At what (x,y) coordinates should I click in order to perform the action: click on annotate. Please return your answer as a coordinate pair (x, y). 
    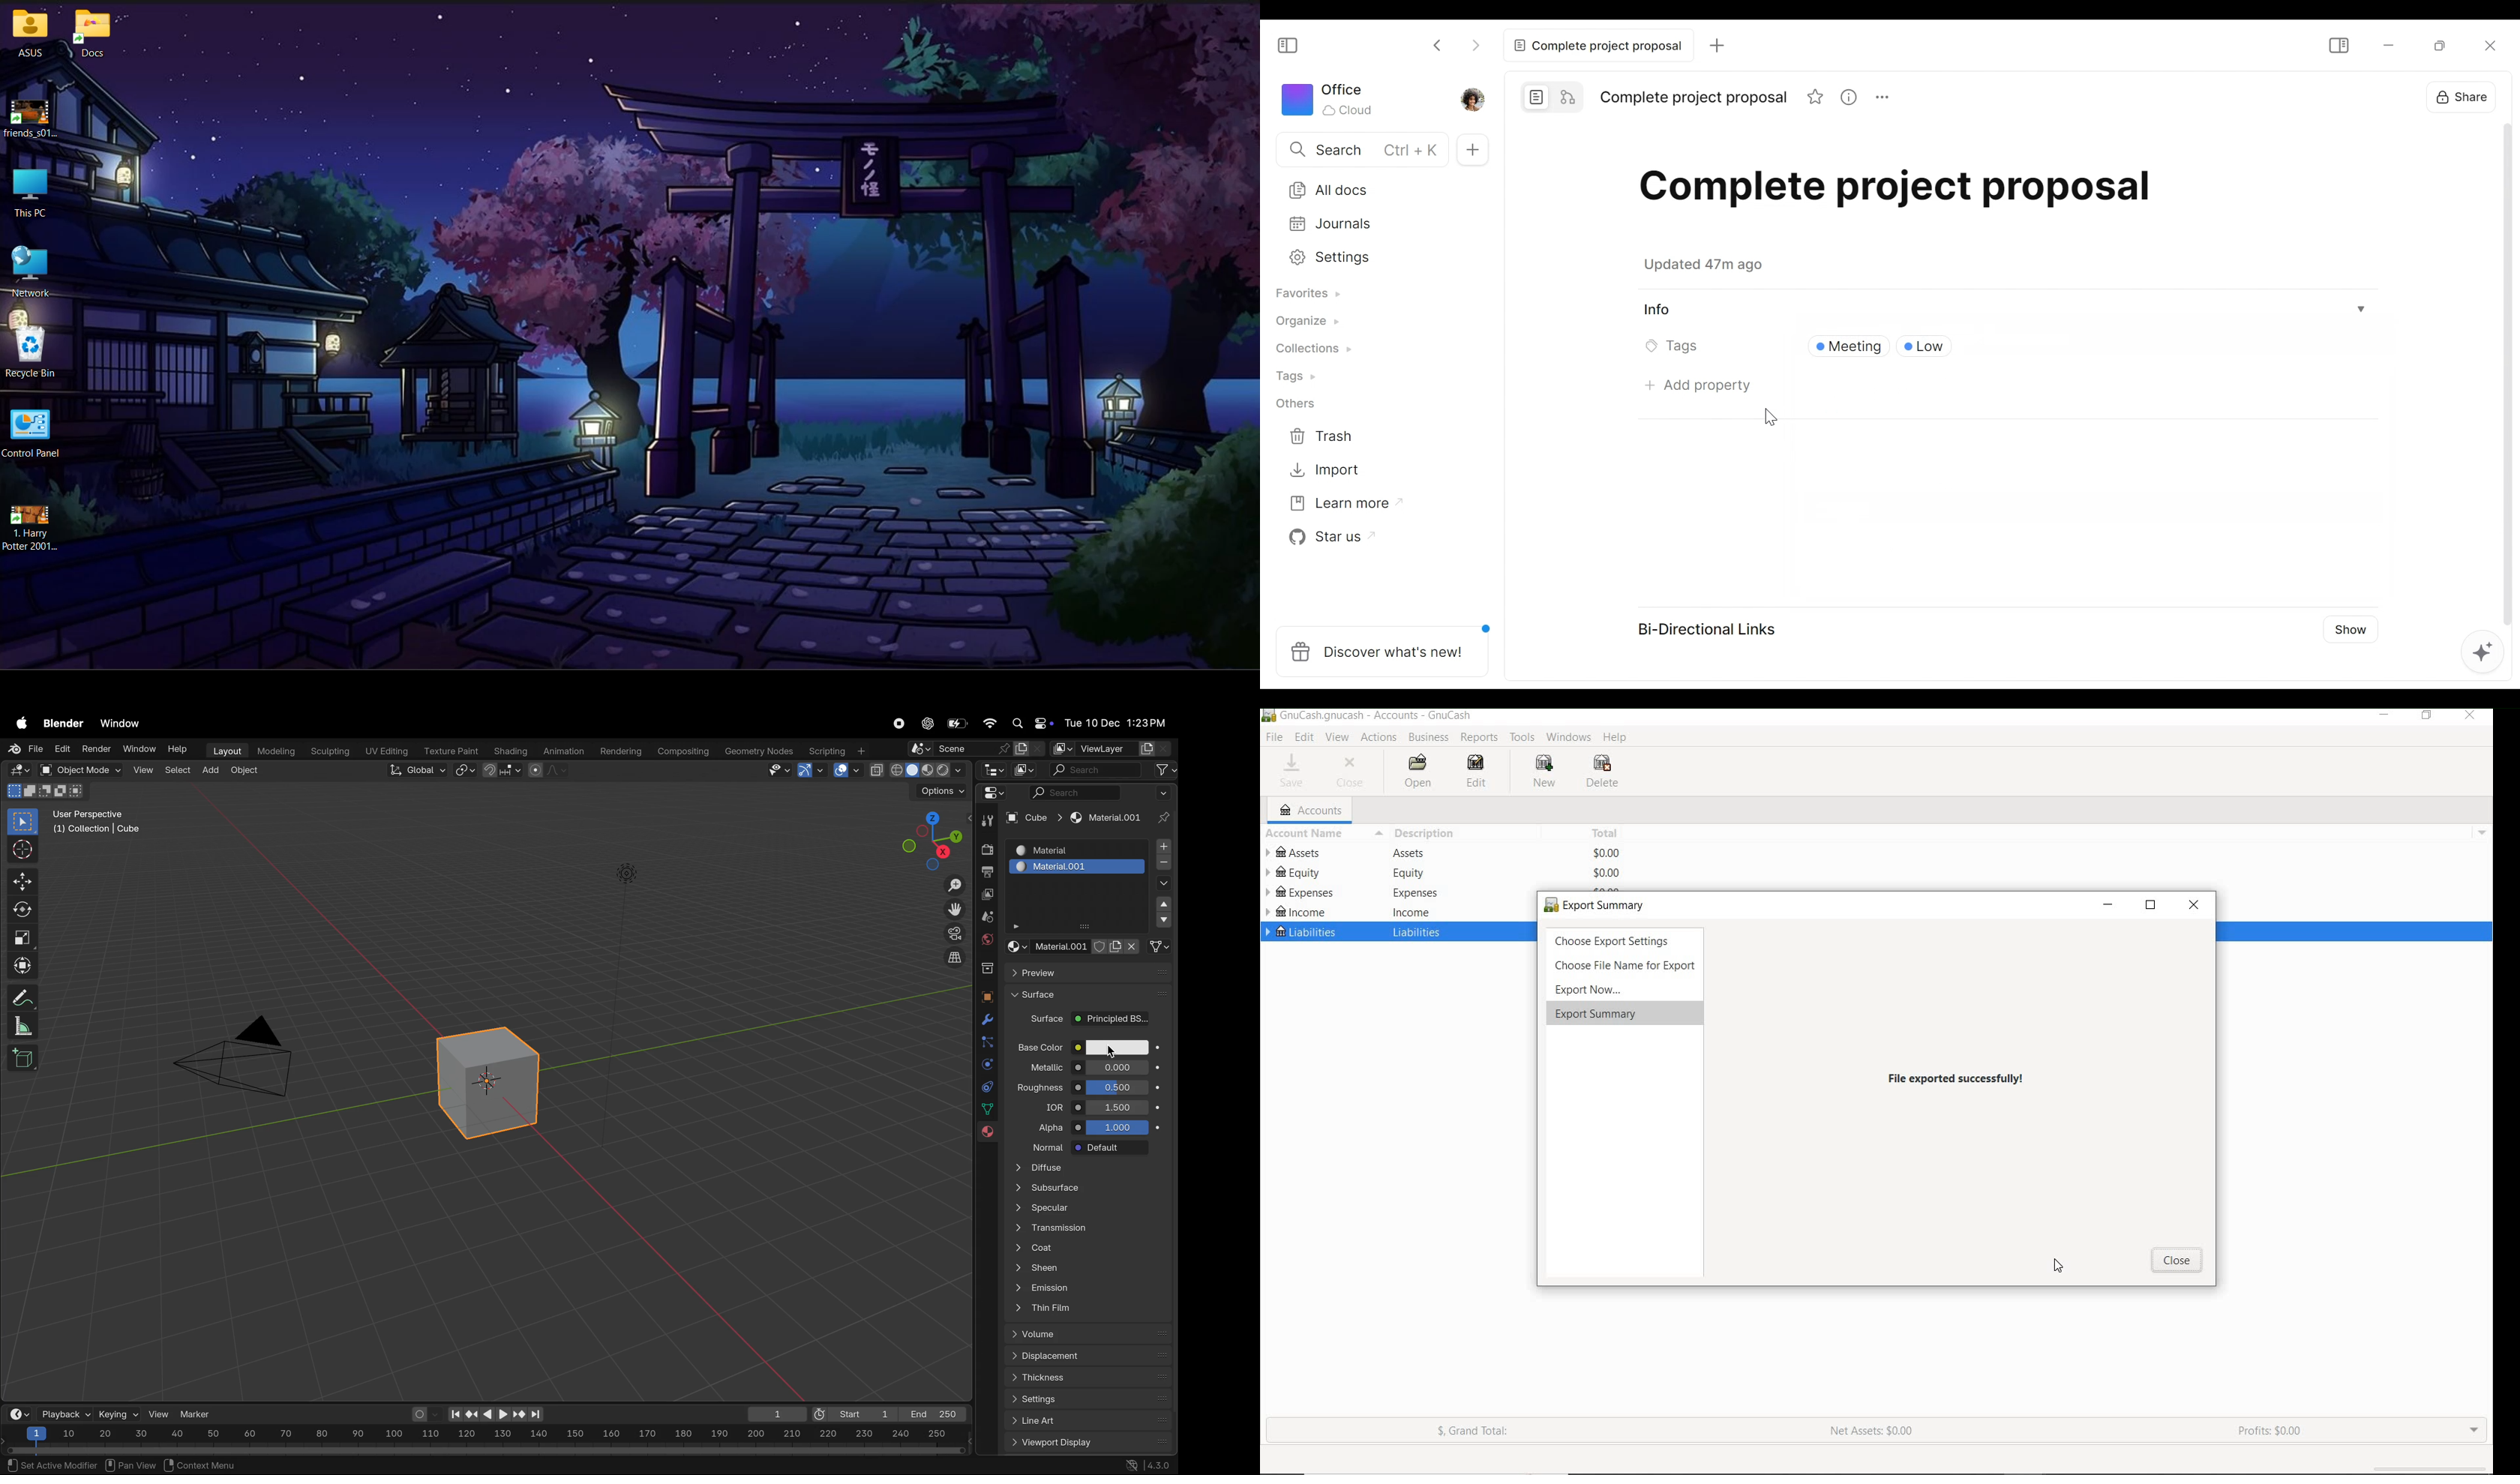
    Looking at the image, I should click on (19, 997).